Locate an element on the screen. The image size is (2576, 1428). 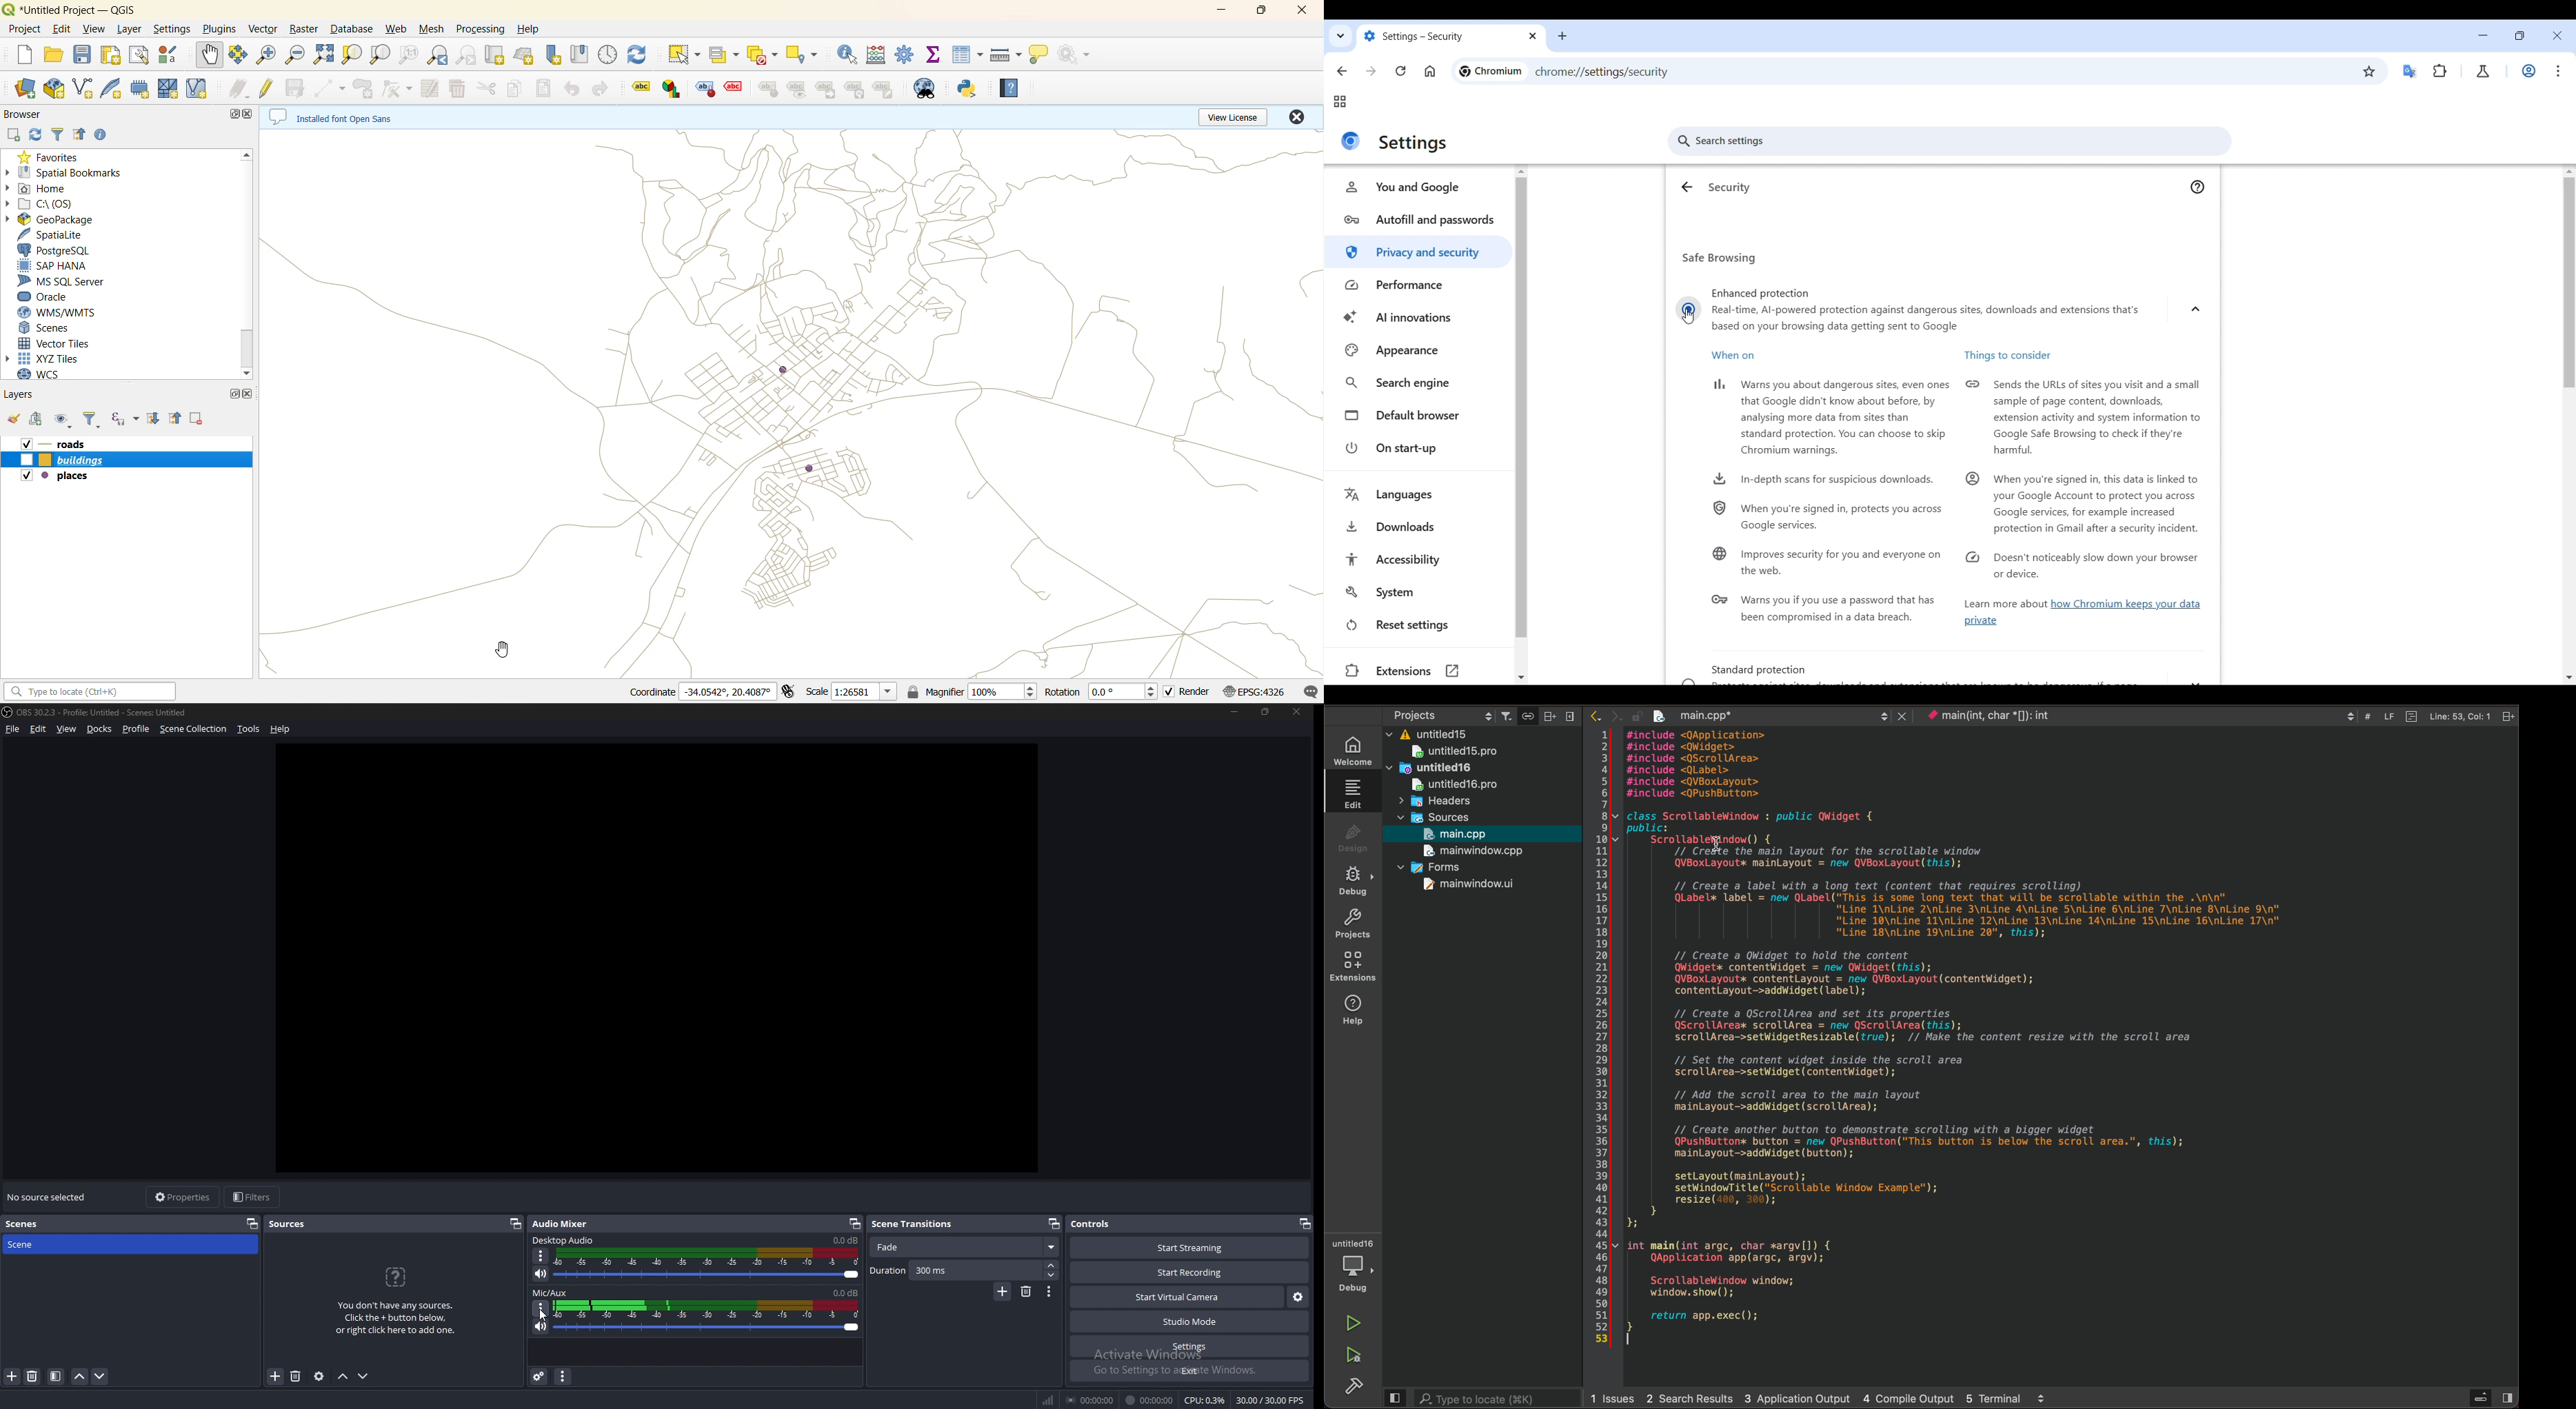
desktop audio is located at coordinates (565, 1240).